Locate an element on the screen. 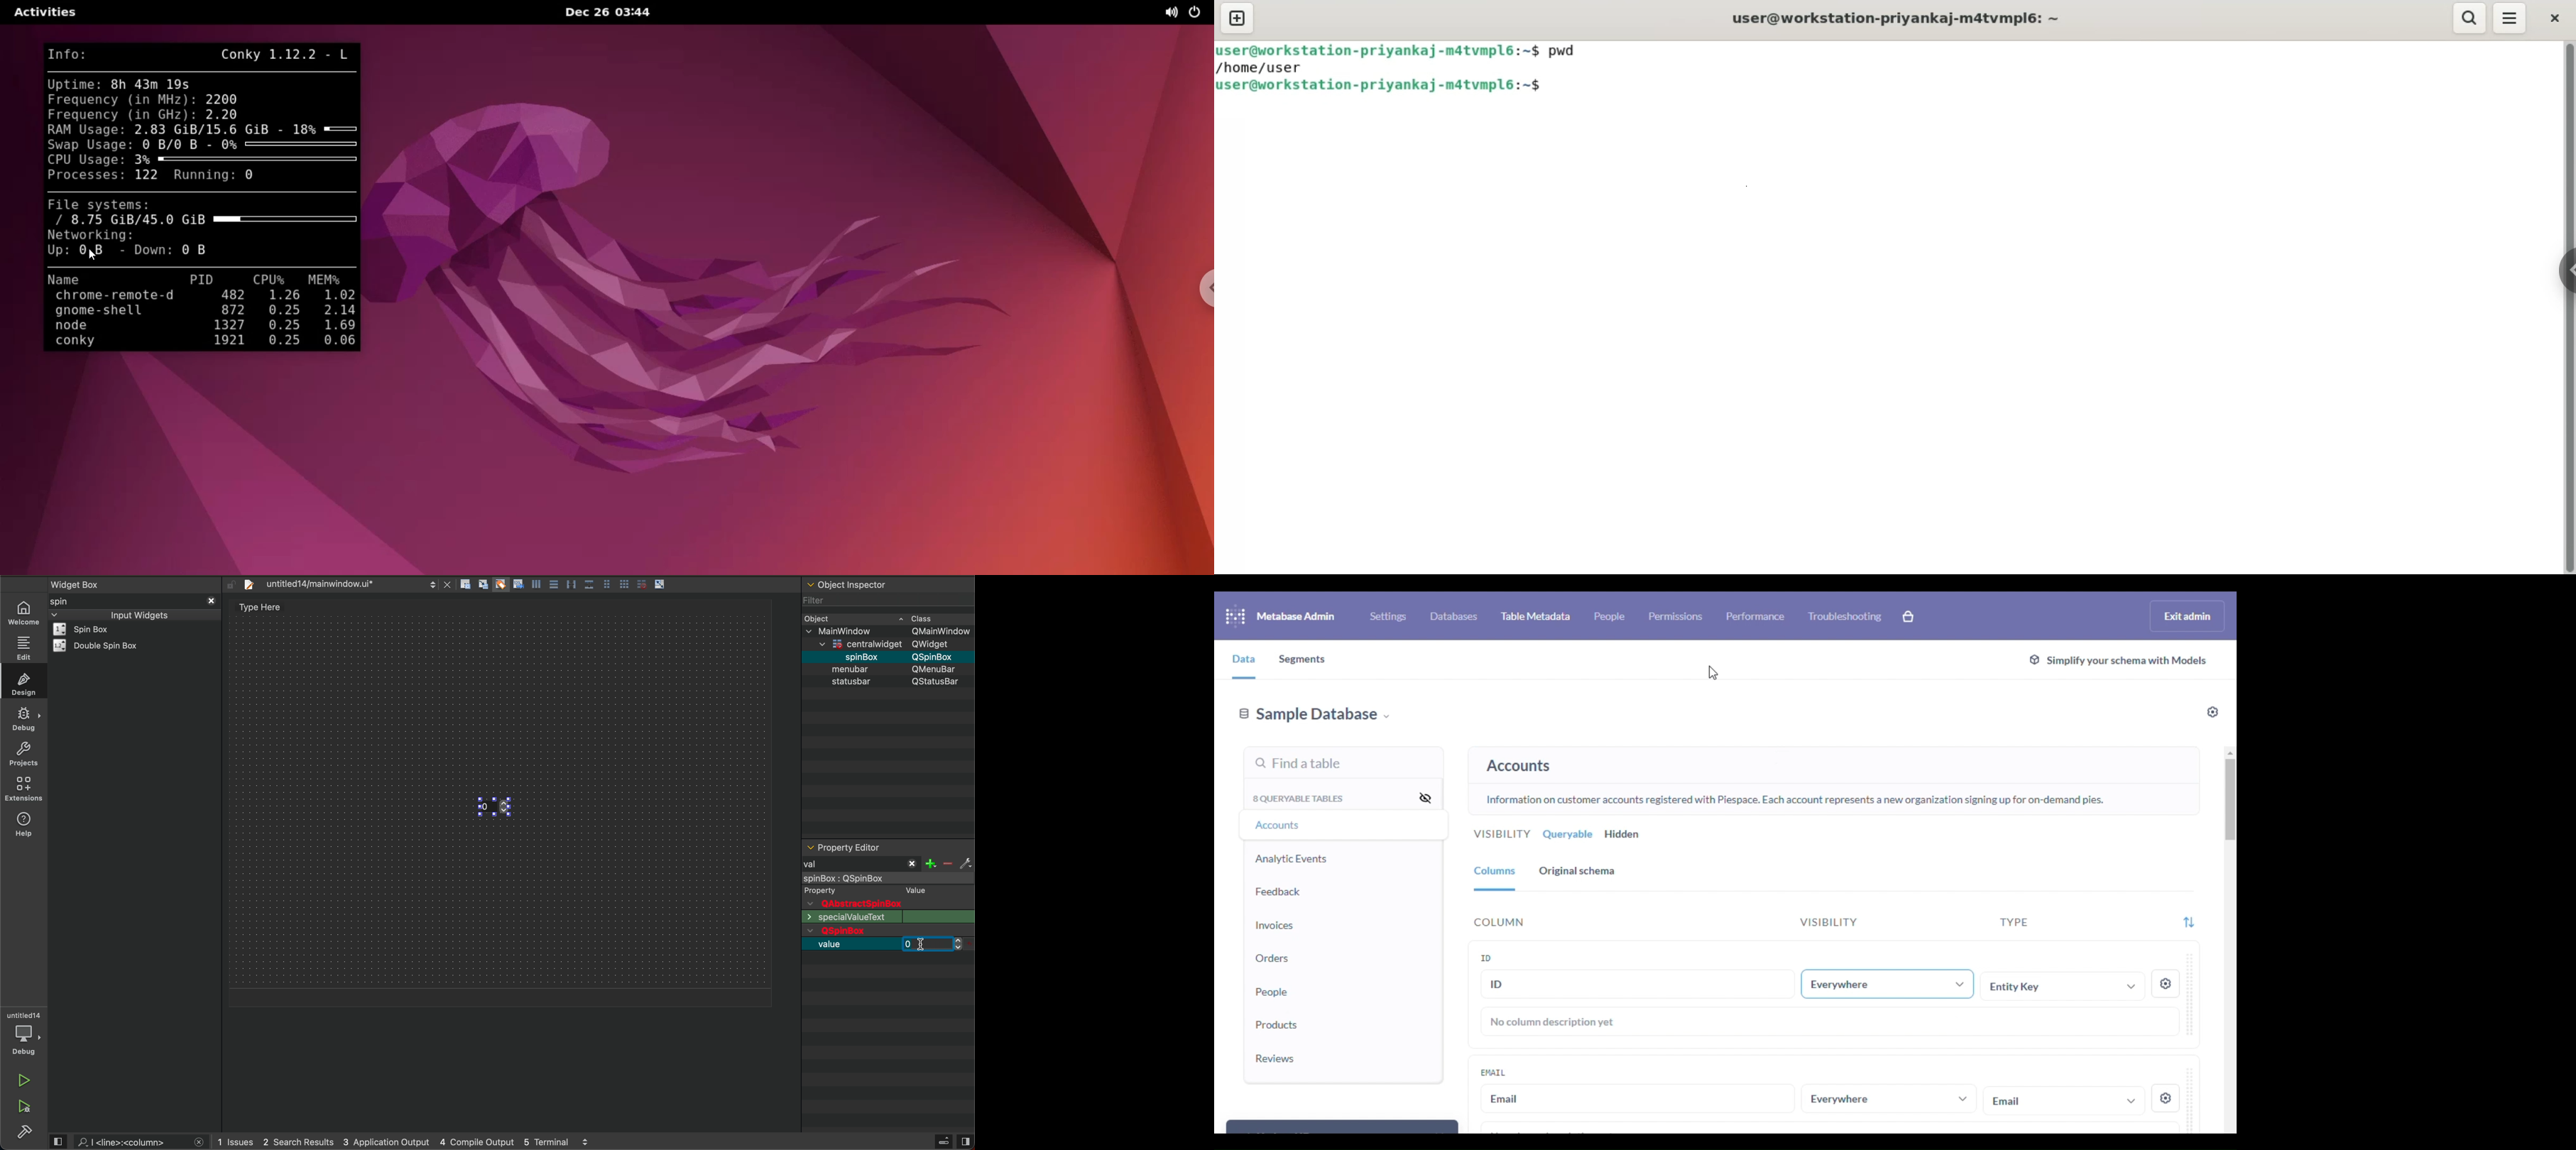 The height and width of the screenshot is (1176, 2576). run is located at coordinates (23, 1081).